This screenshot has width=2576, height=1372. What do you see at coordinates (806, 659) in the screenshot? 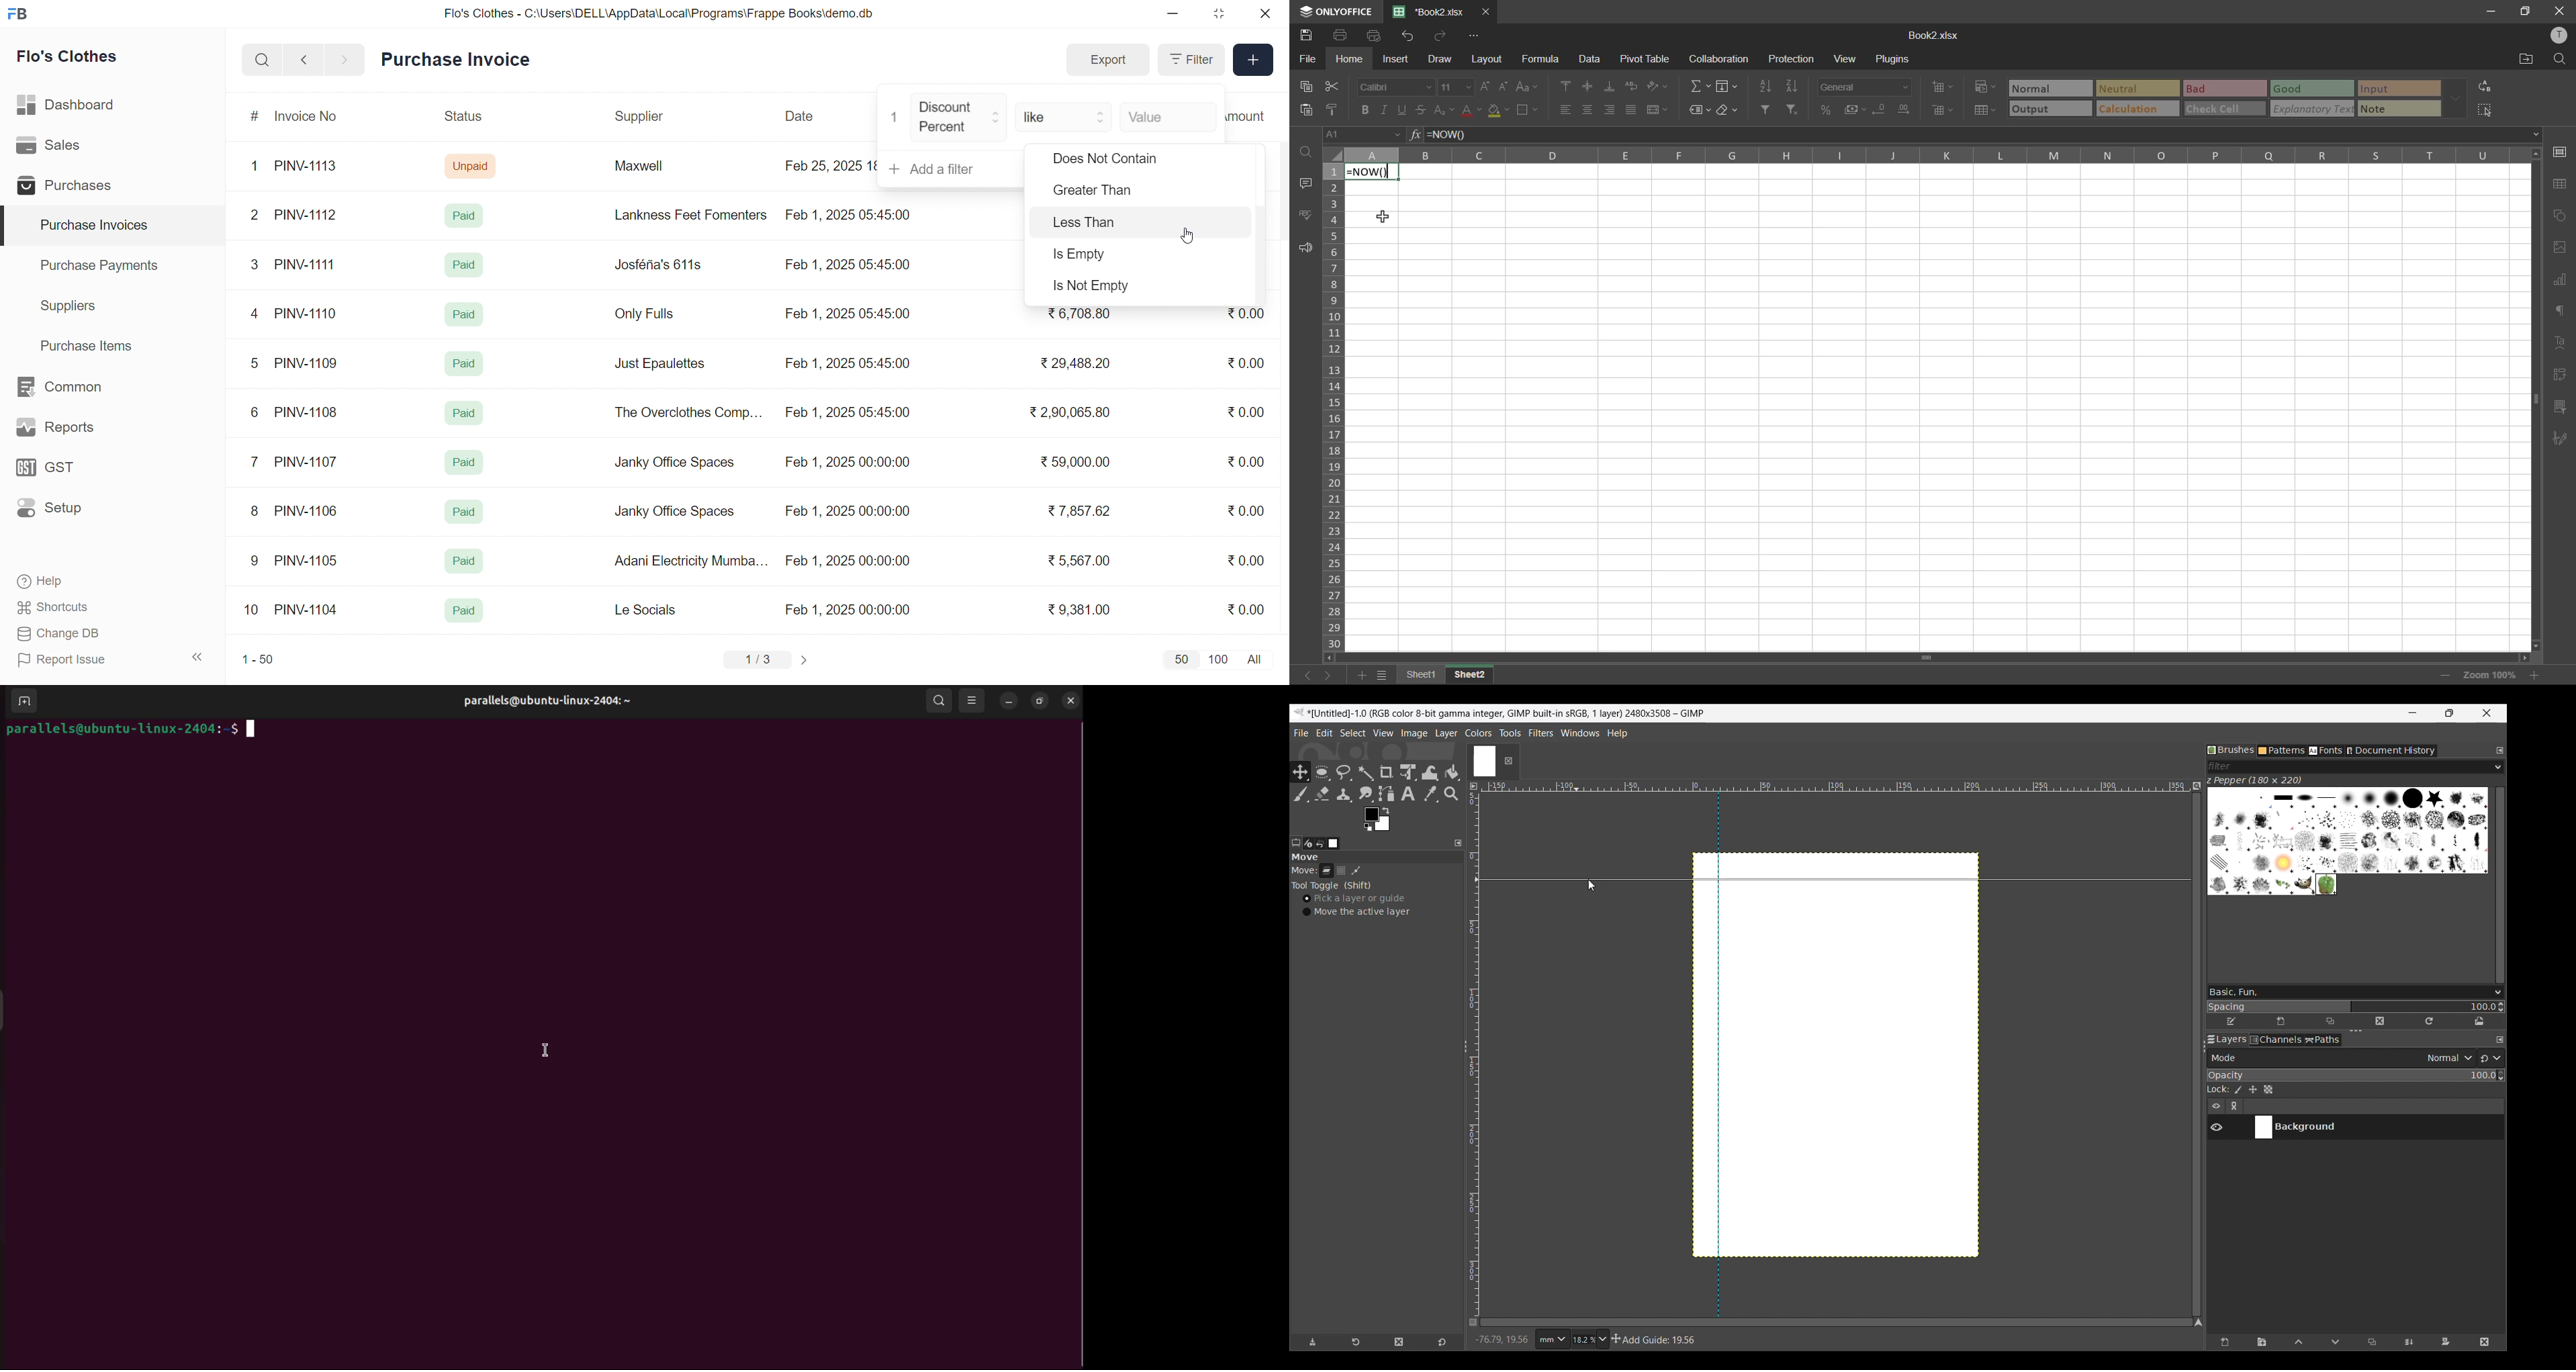
I see `change page` at bounding box center [806, 659].